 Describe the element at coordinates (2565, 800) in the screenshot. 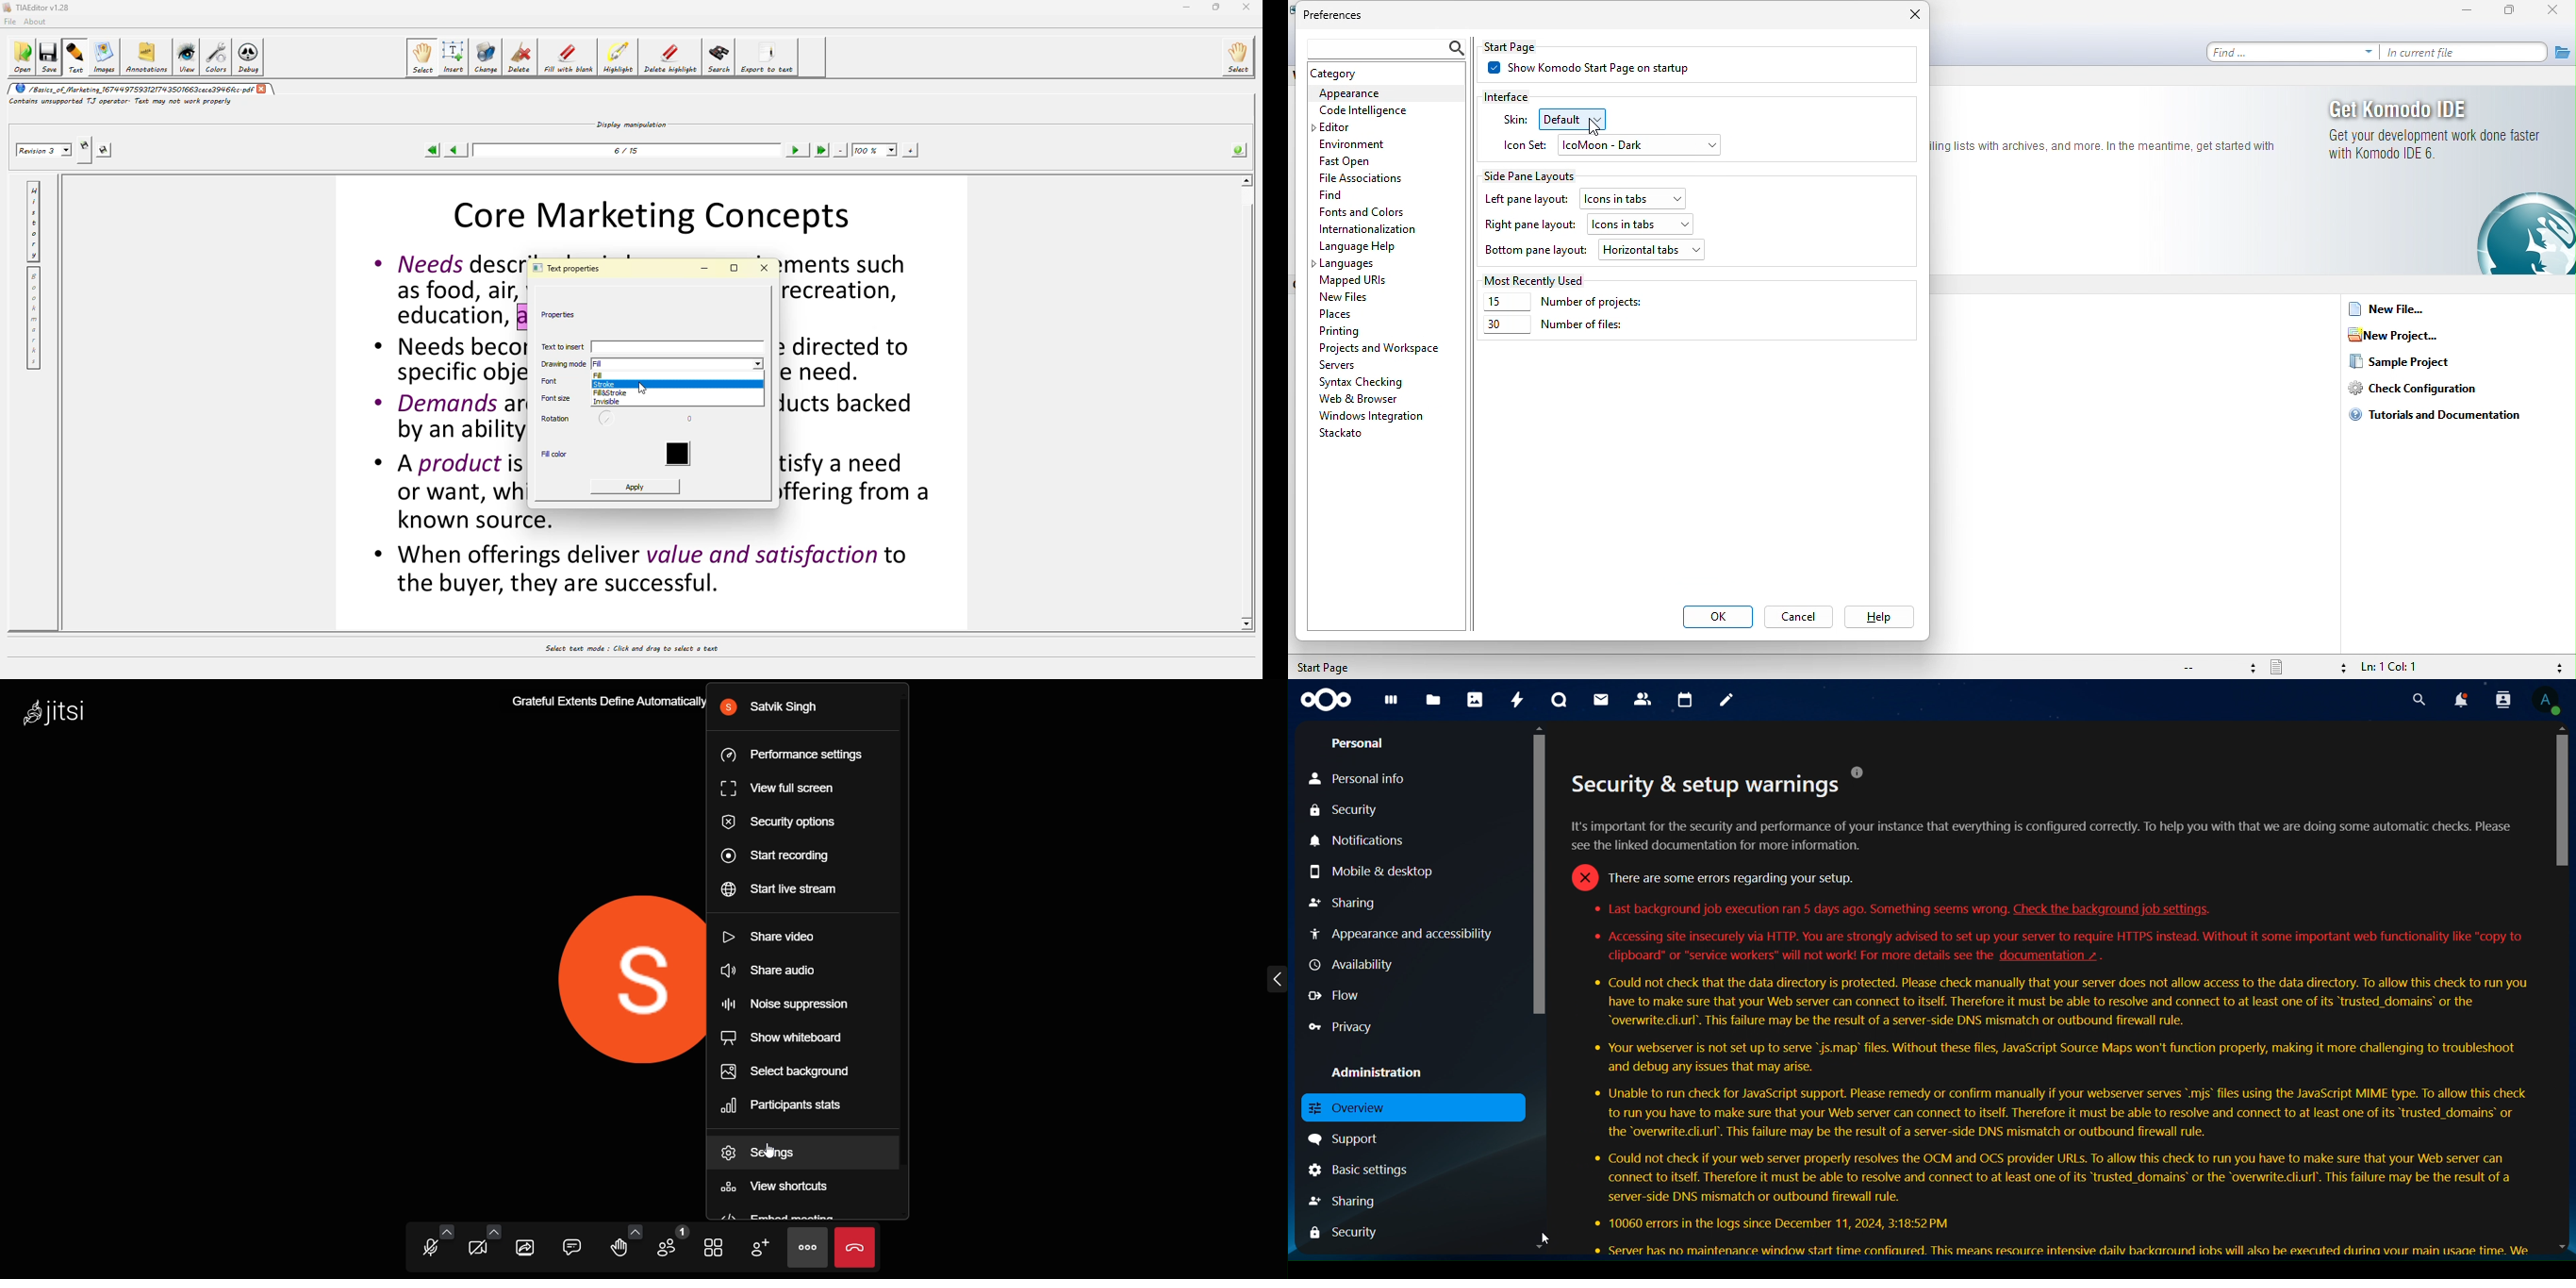

I see `scroll bar` at that location.